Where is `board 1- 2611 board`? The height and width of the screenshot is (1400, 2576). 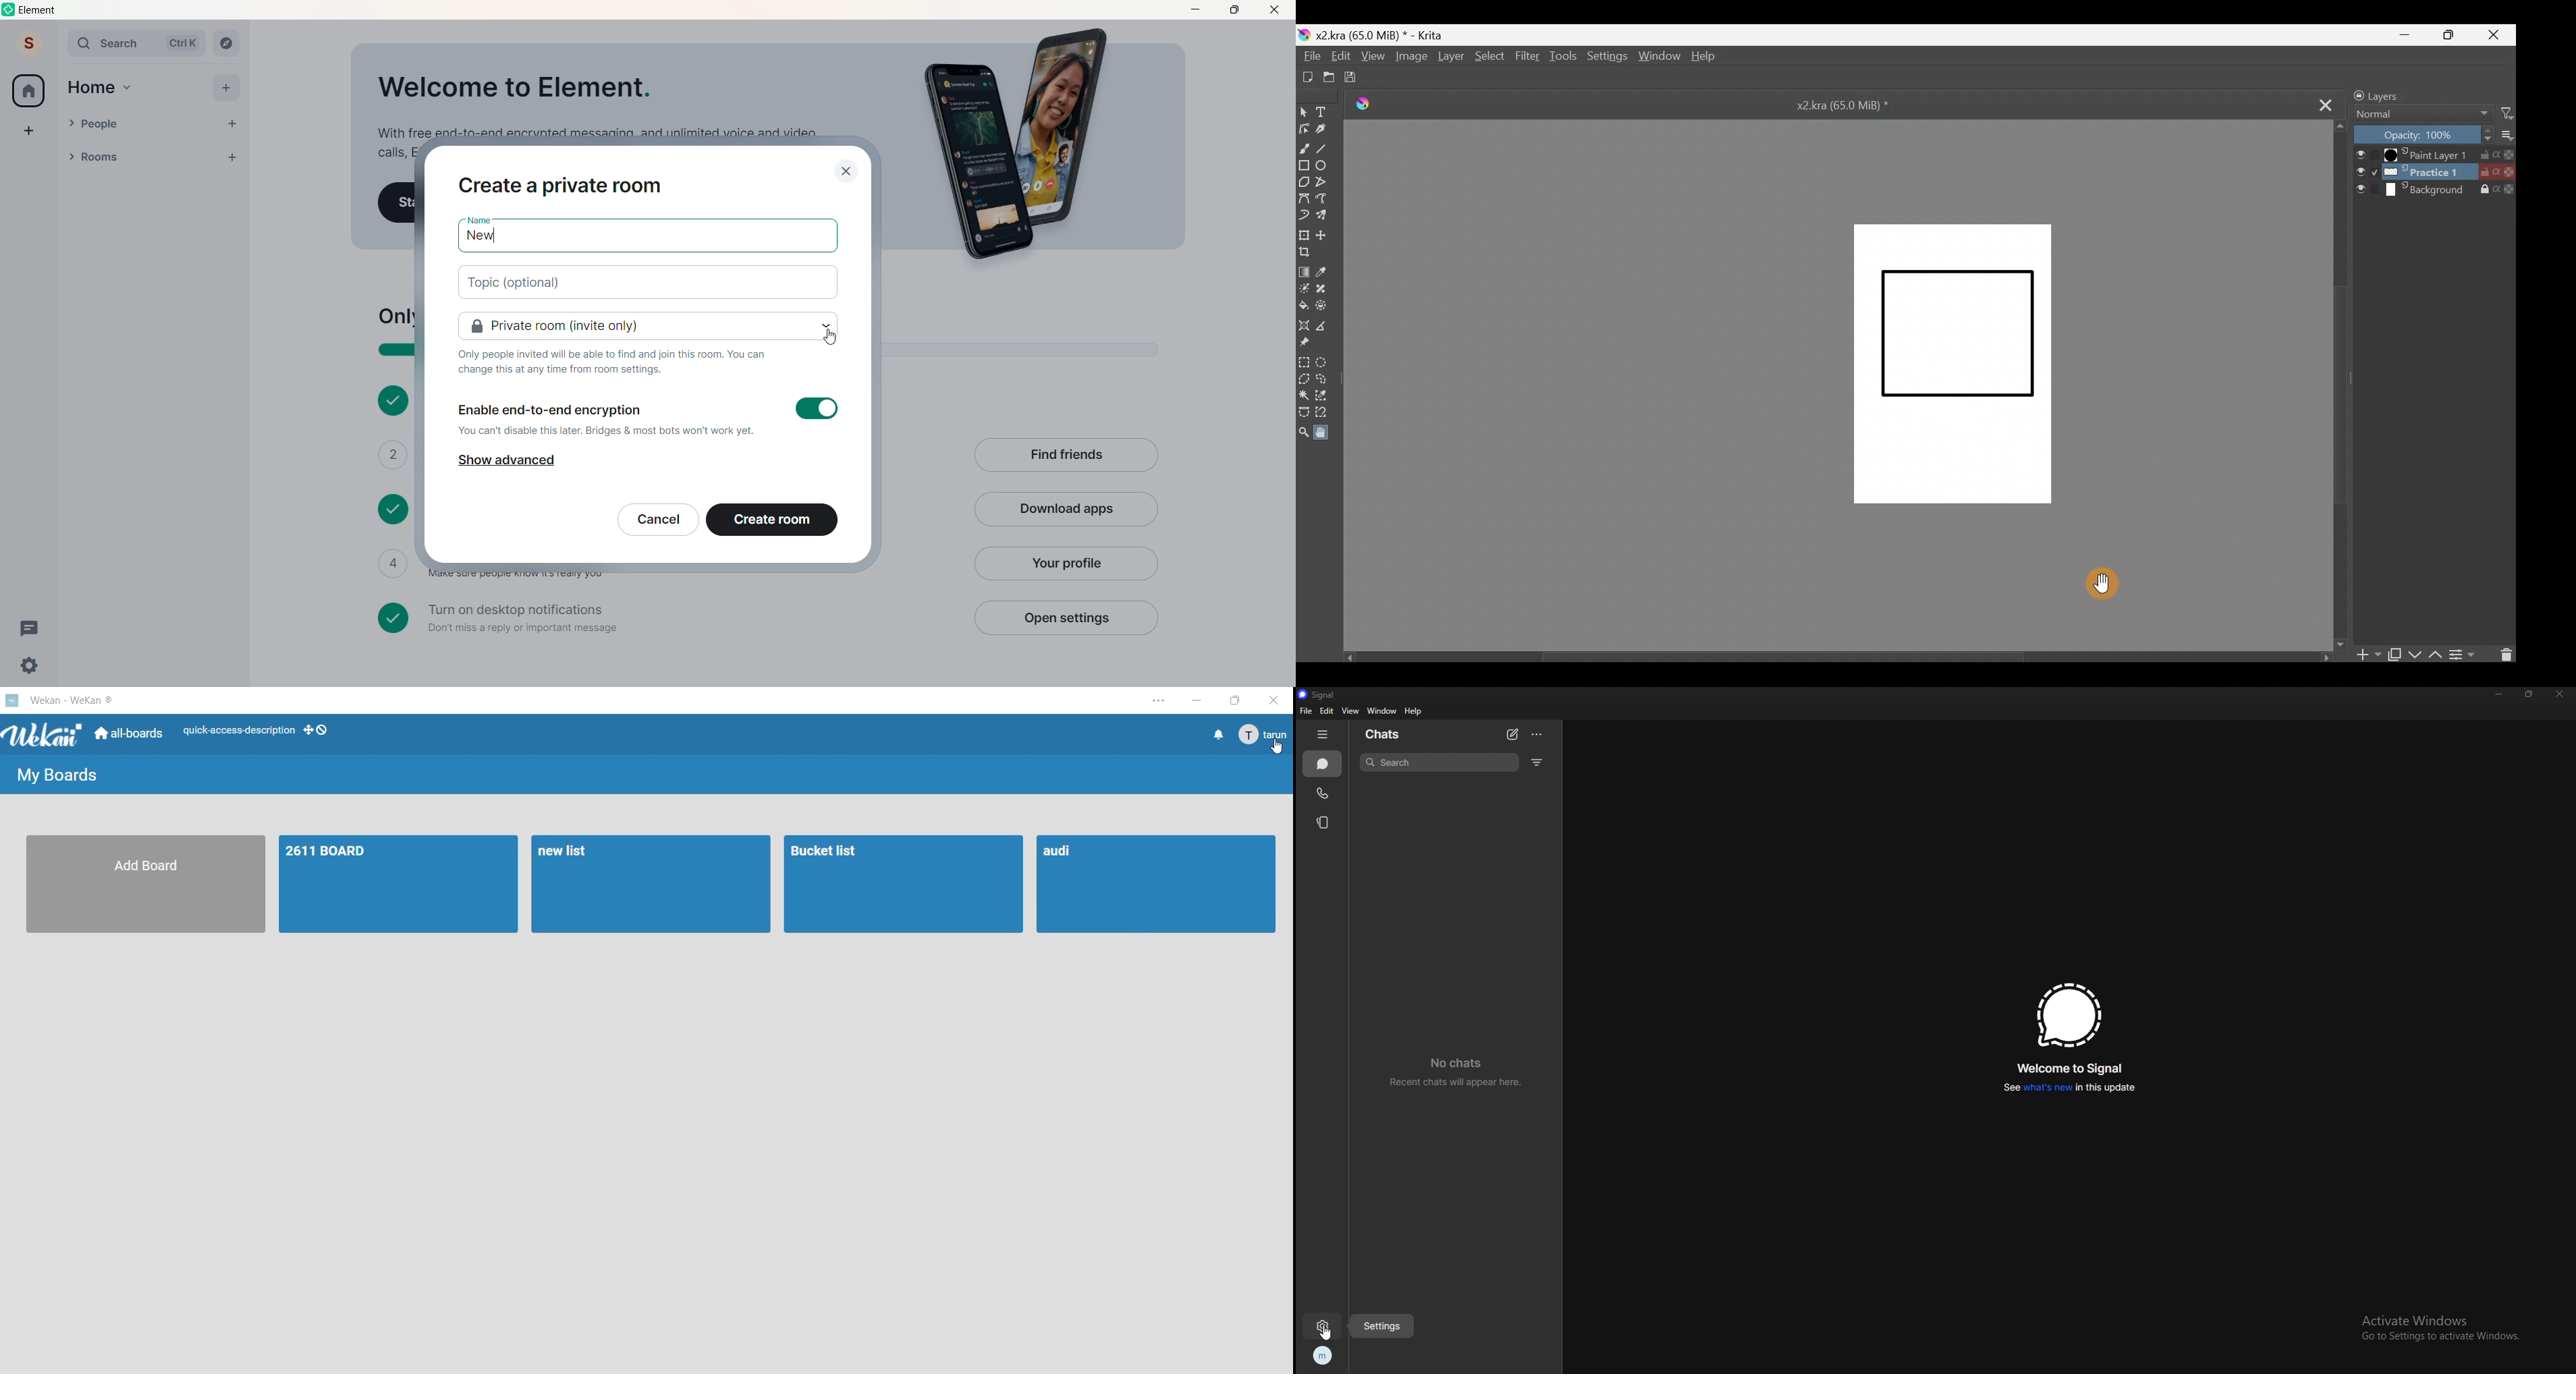 board 1- 2611 board is located at coordinates (402, 884).